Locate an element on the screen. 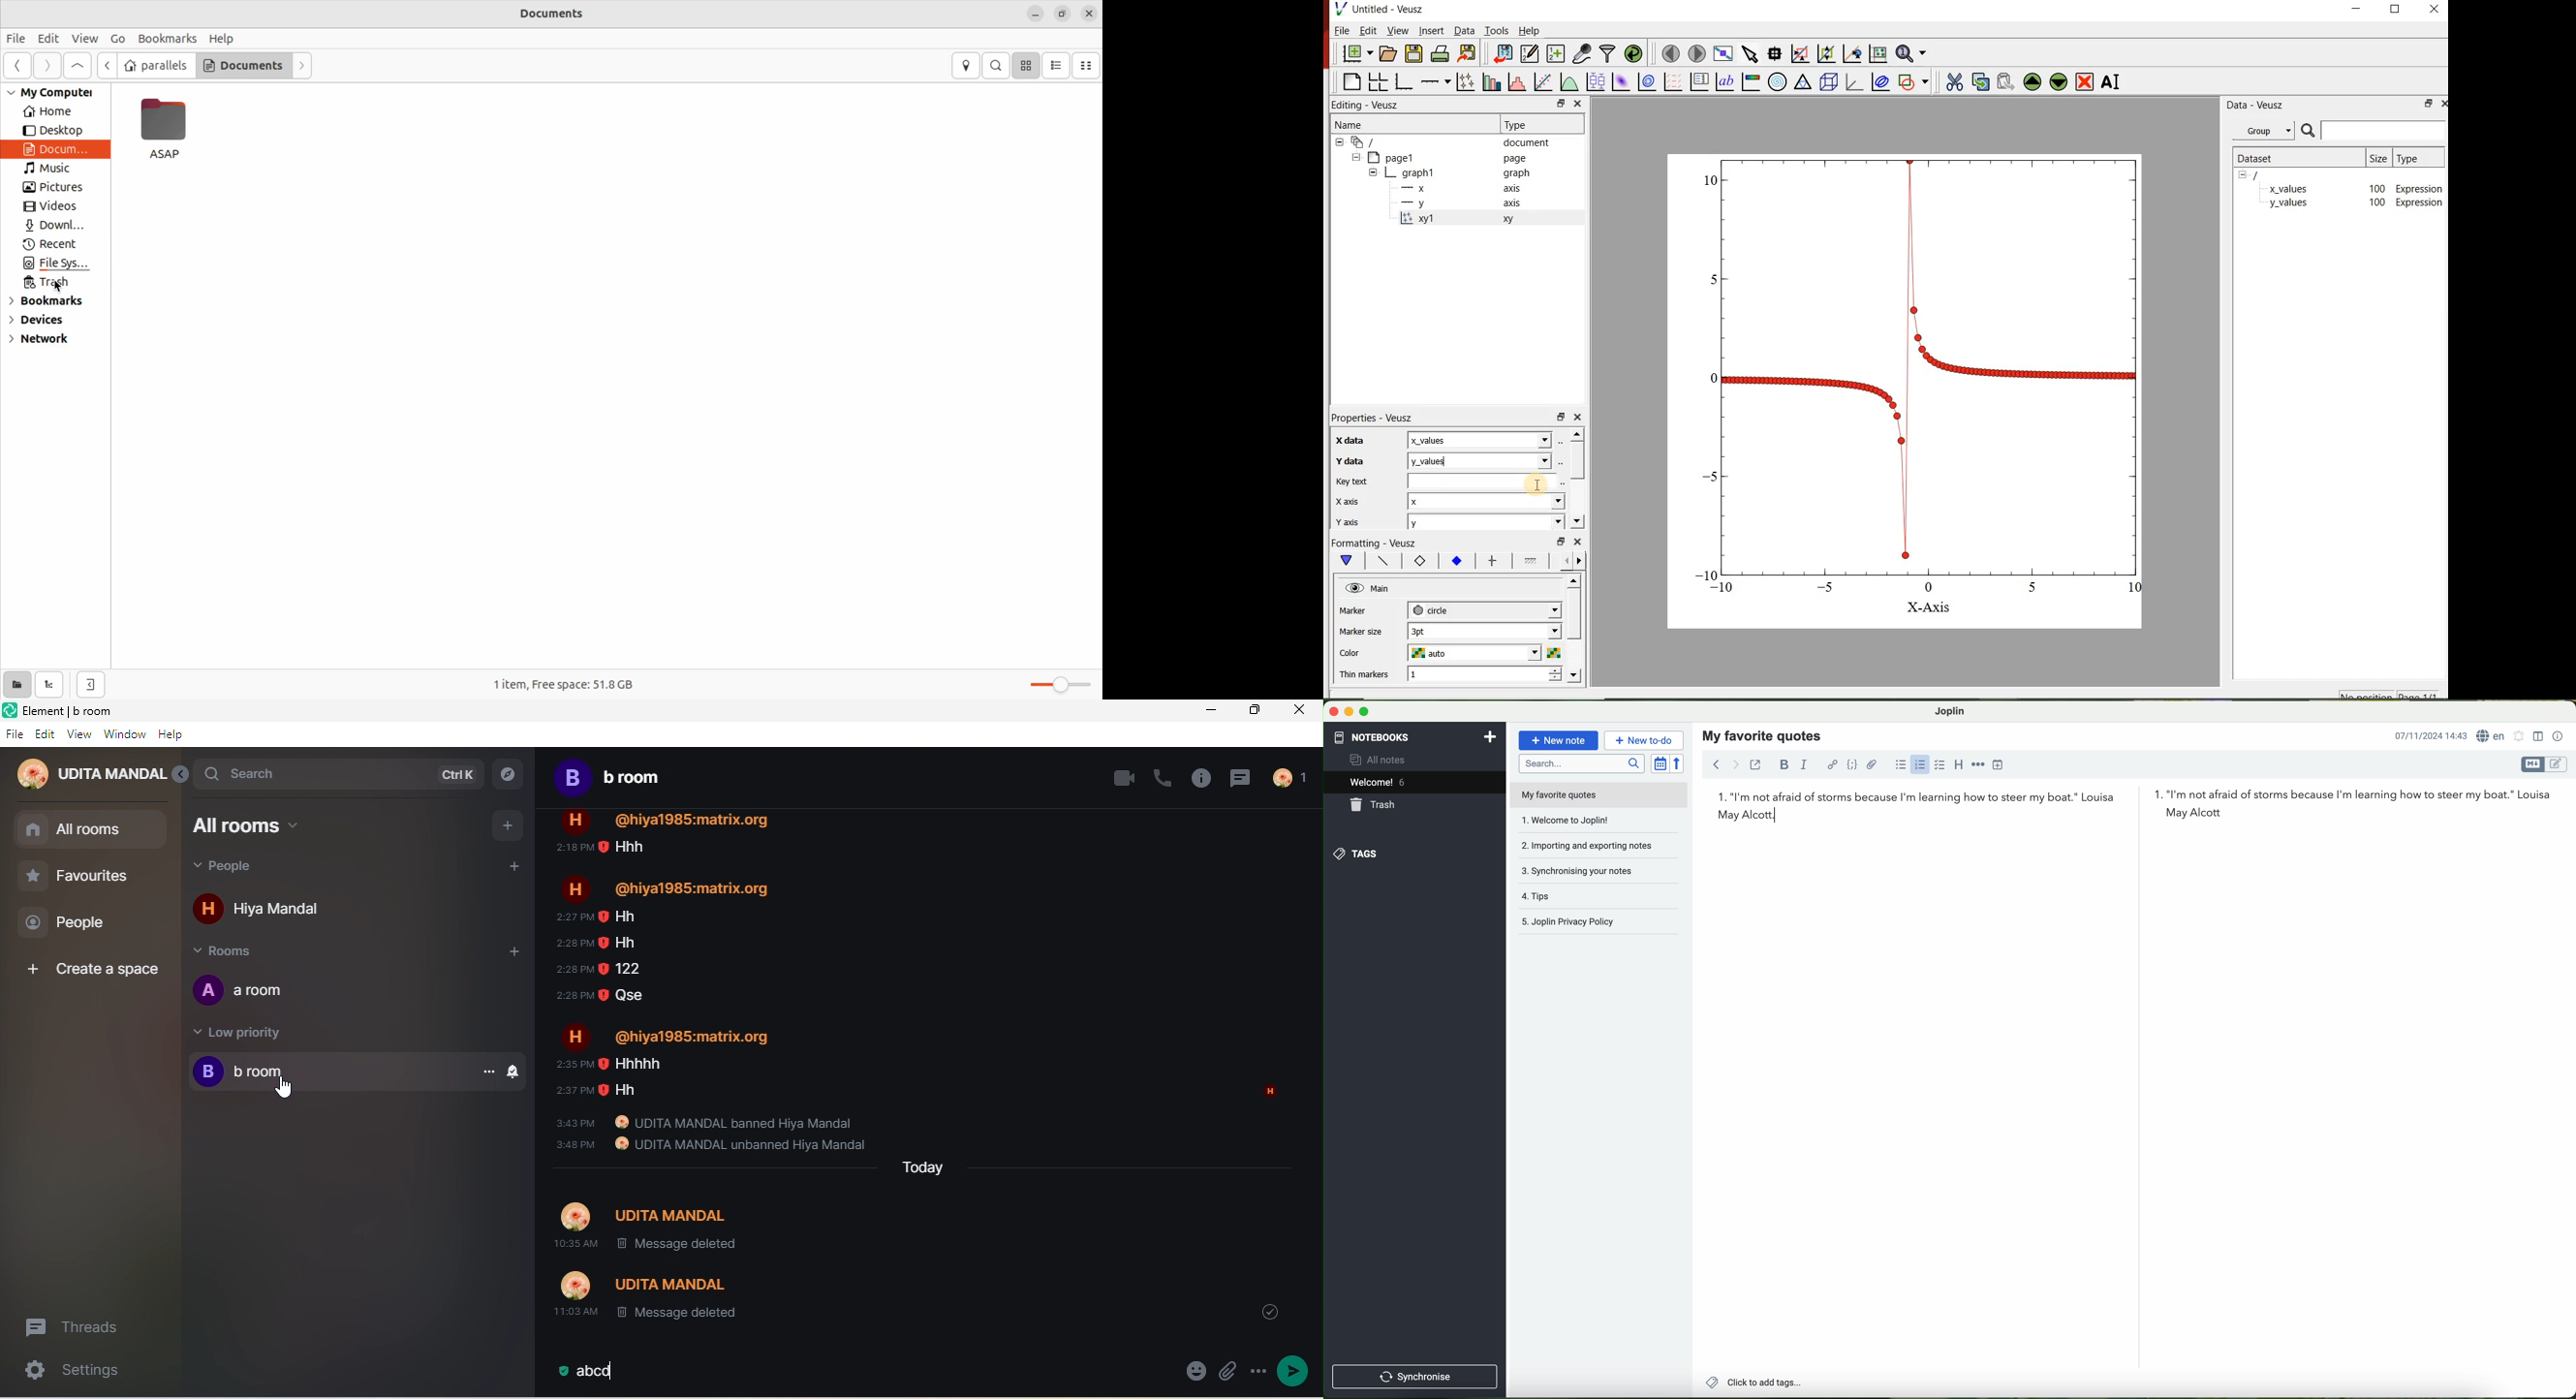 The width and height of the screenshot is (2576, 1400). new to-do is located at coordinates (1645, 741).